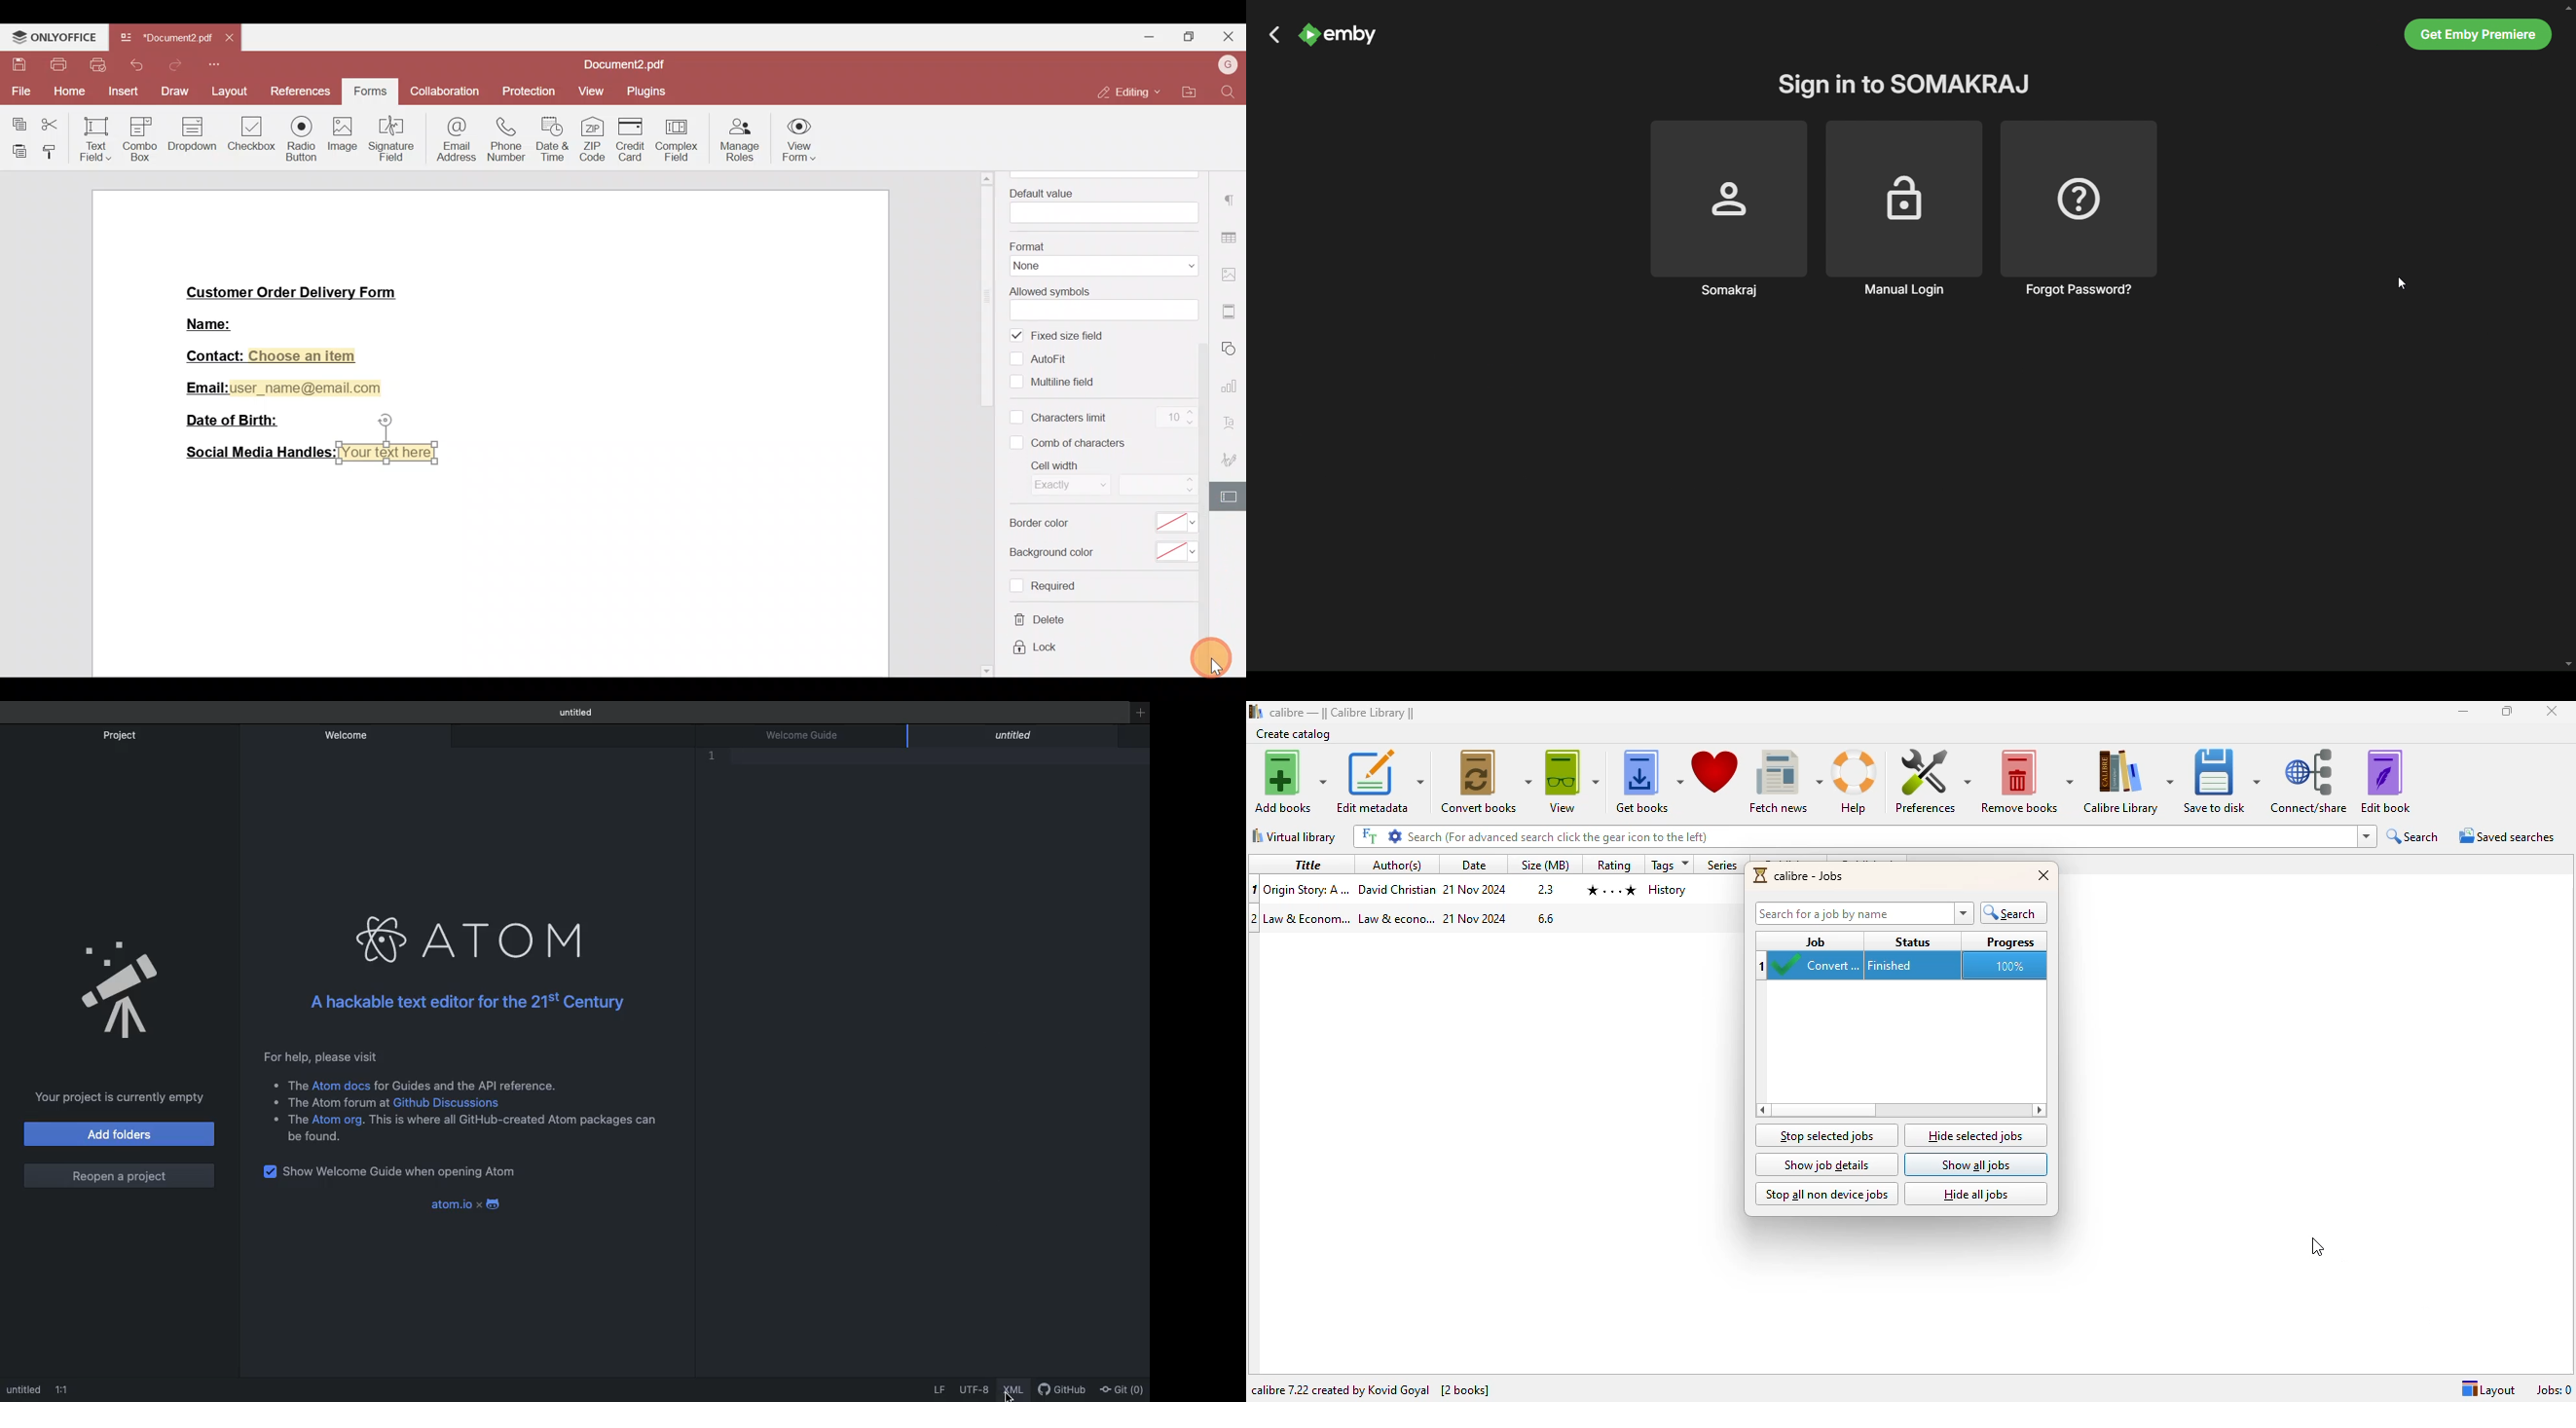  Describe the element at coordinates (1037, 622) in the screenshot. I see `Delete` at that location.